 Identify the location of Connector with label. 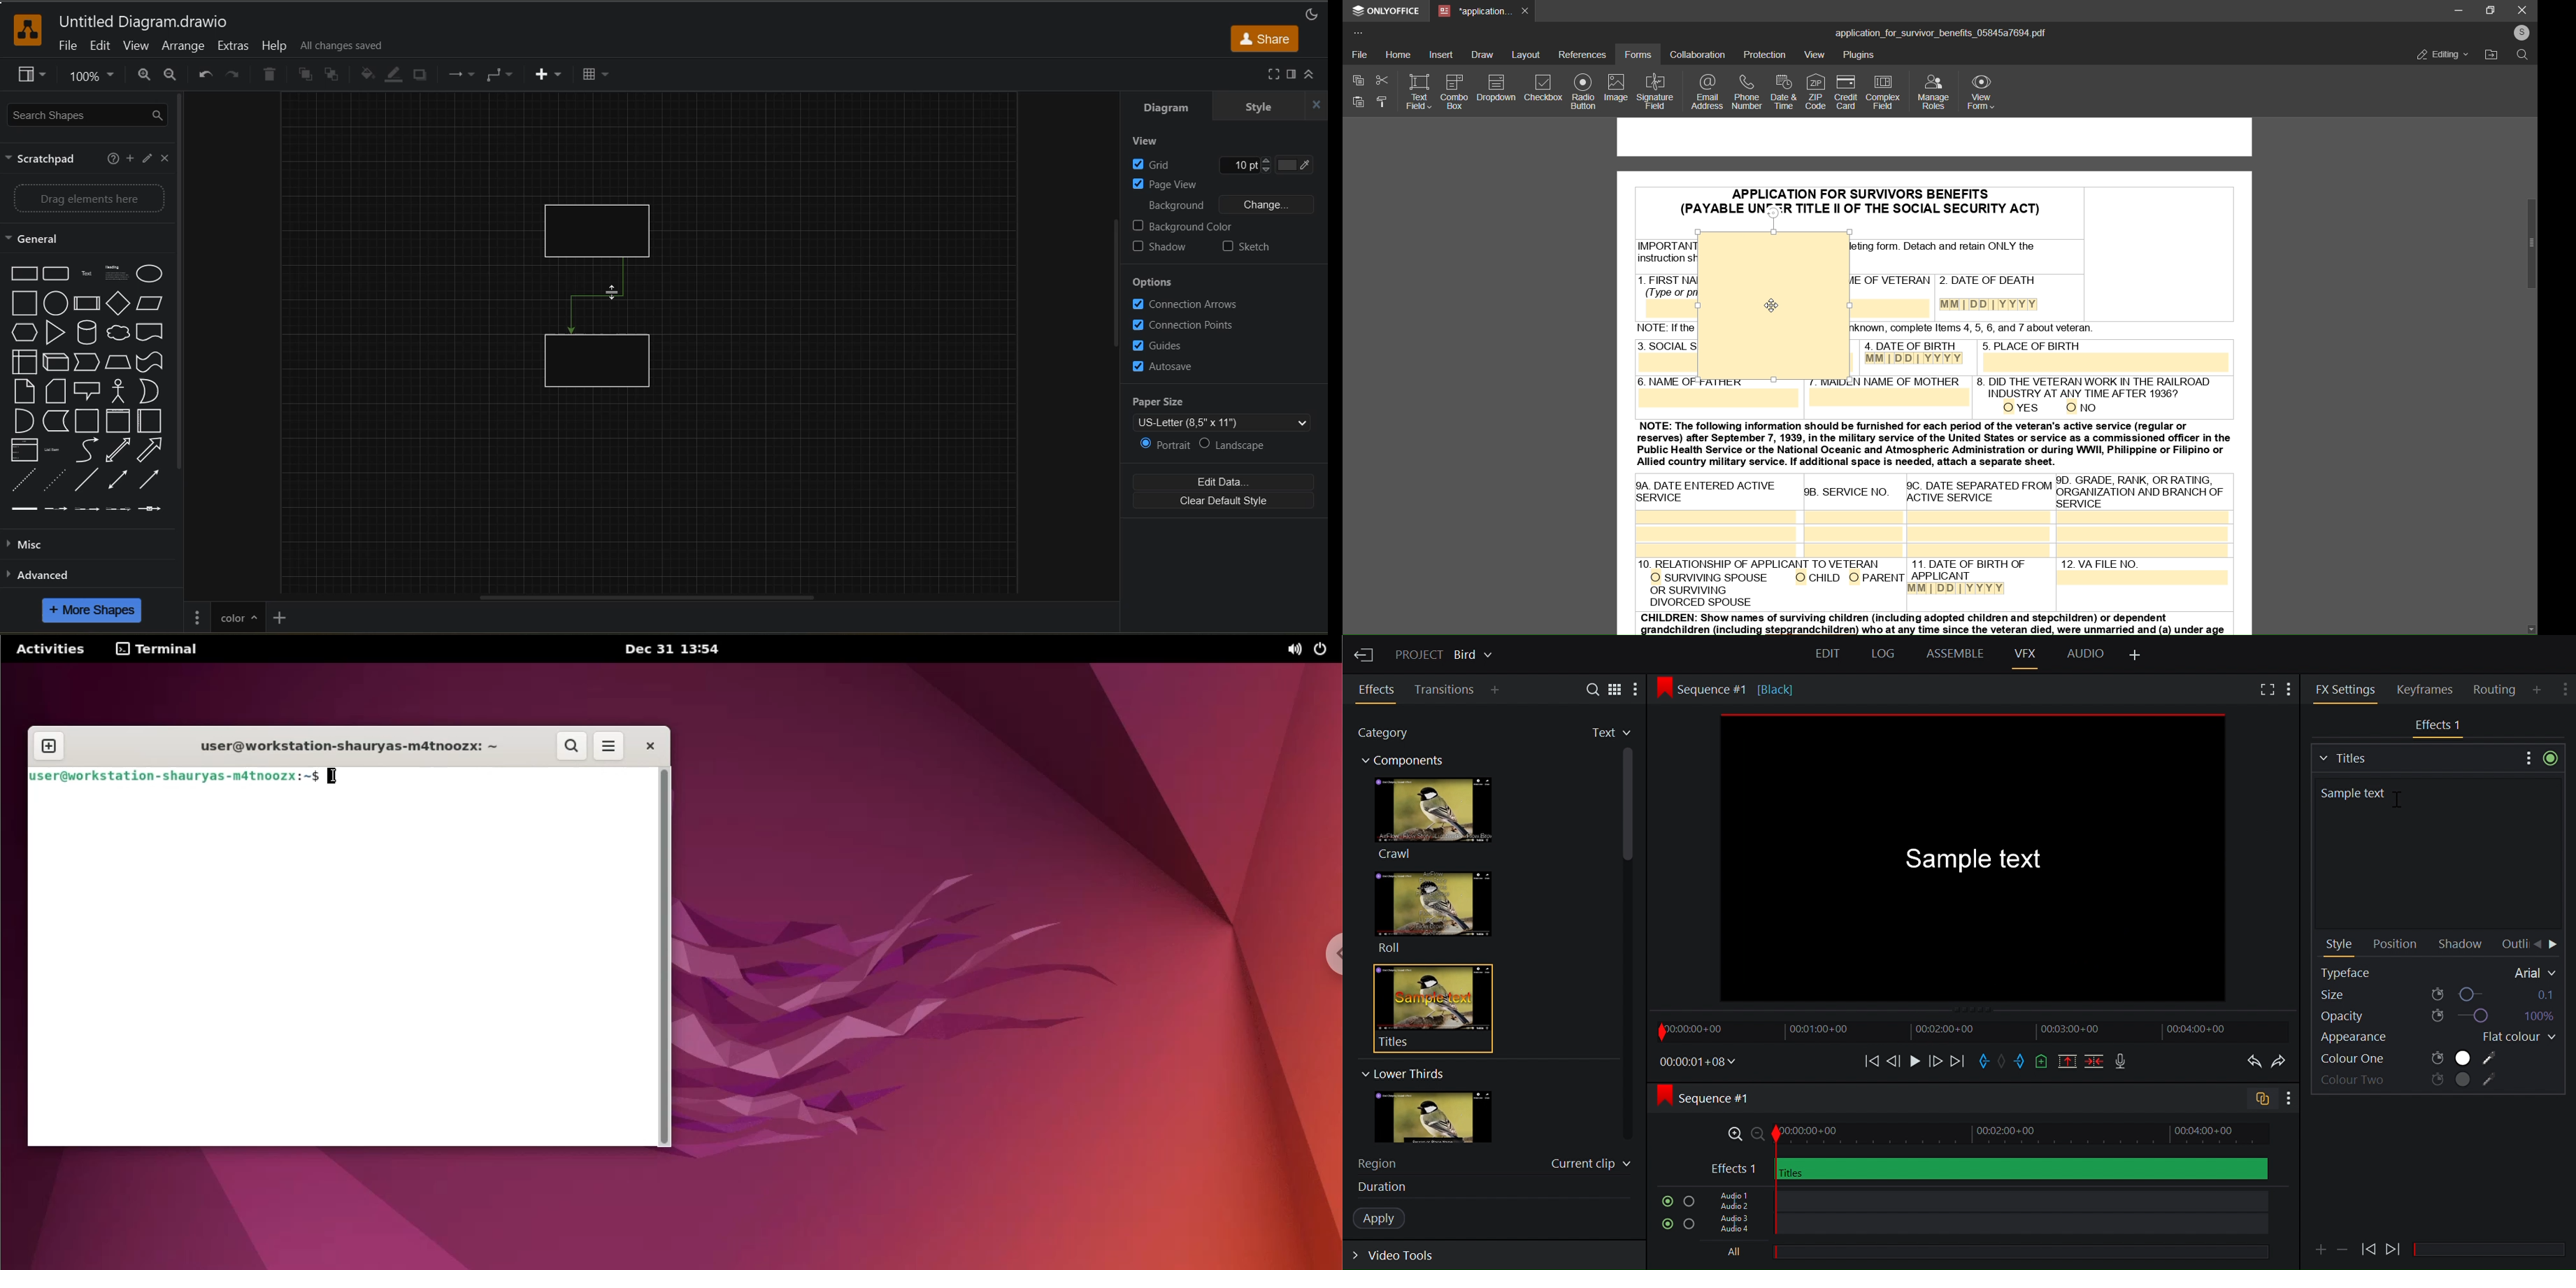
(57, 510).